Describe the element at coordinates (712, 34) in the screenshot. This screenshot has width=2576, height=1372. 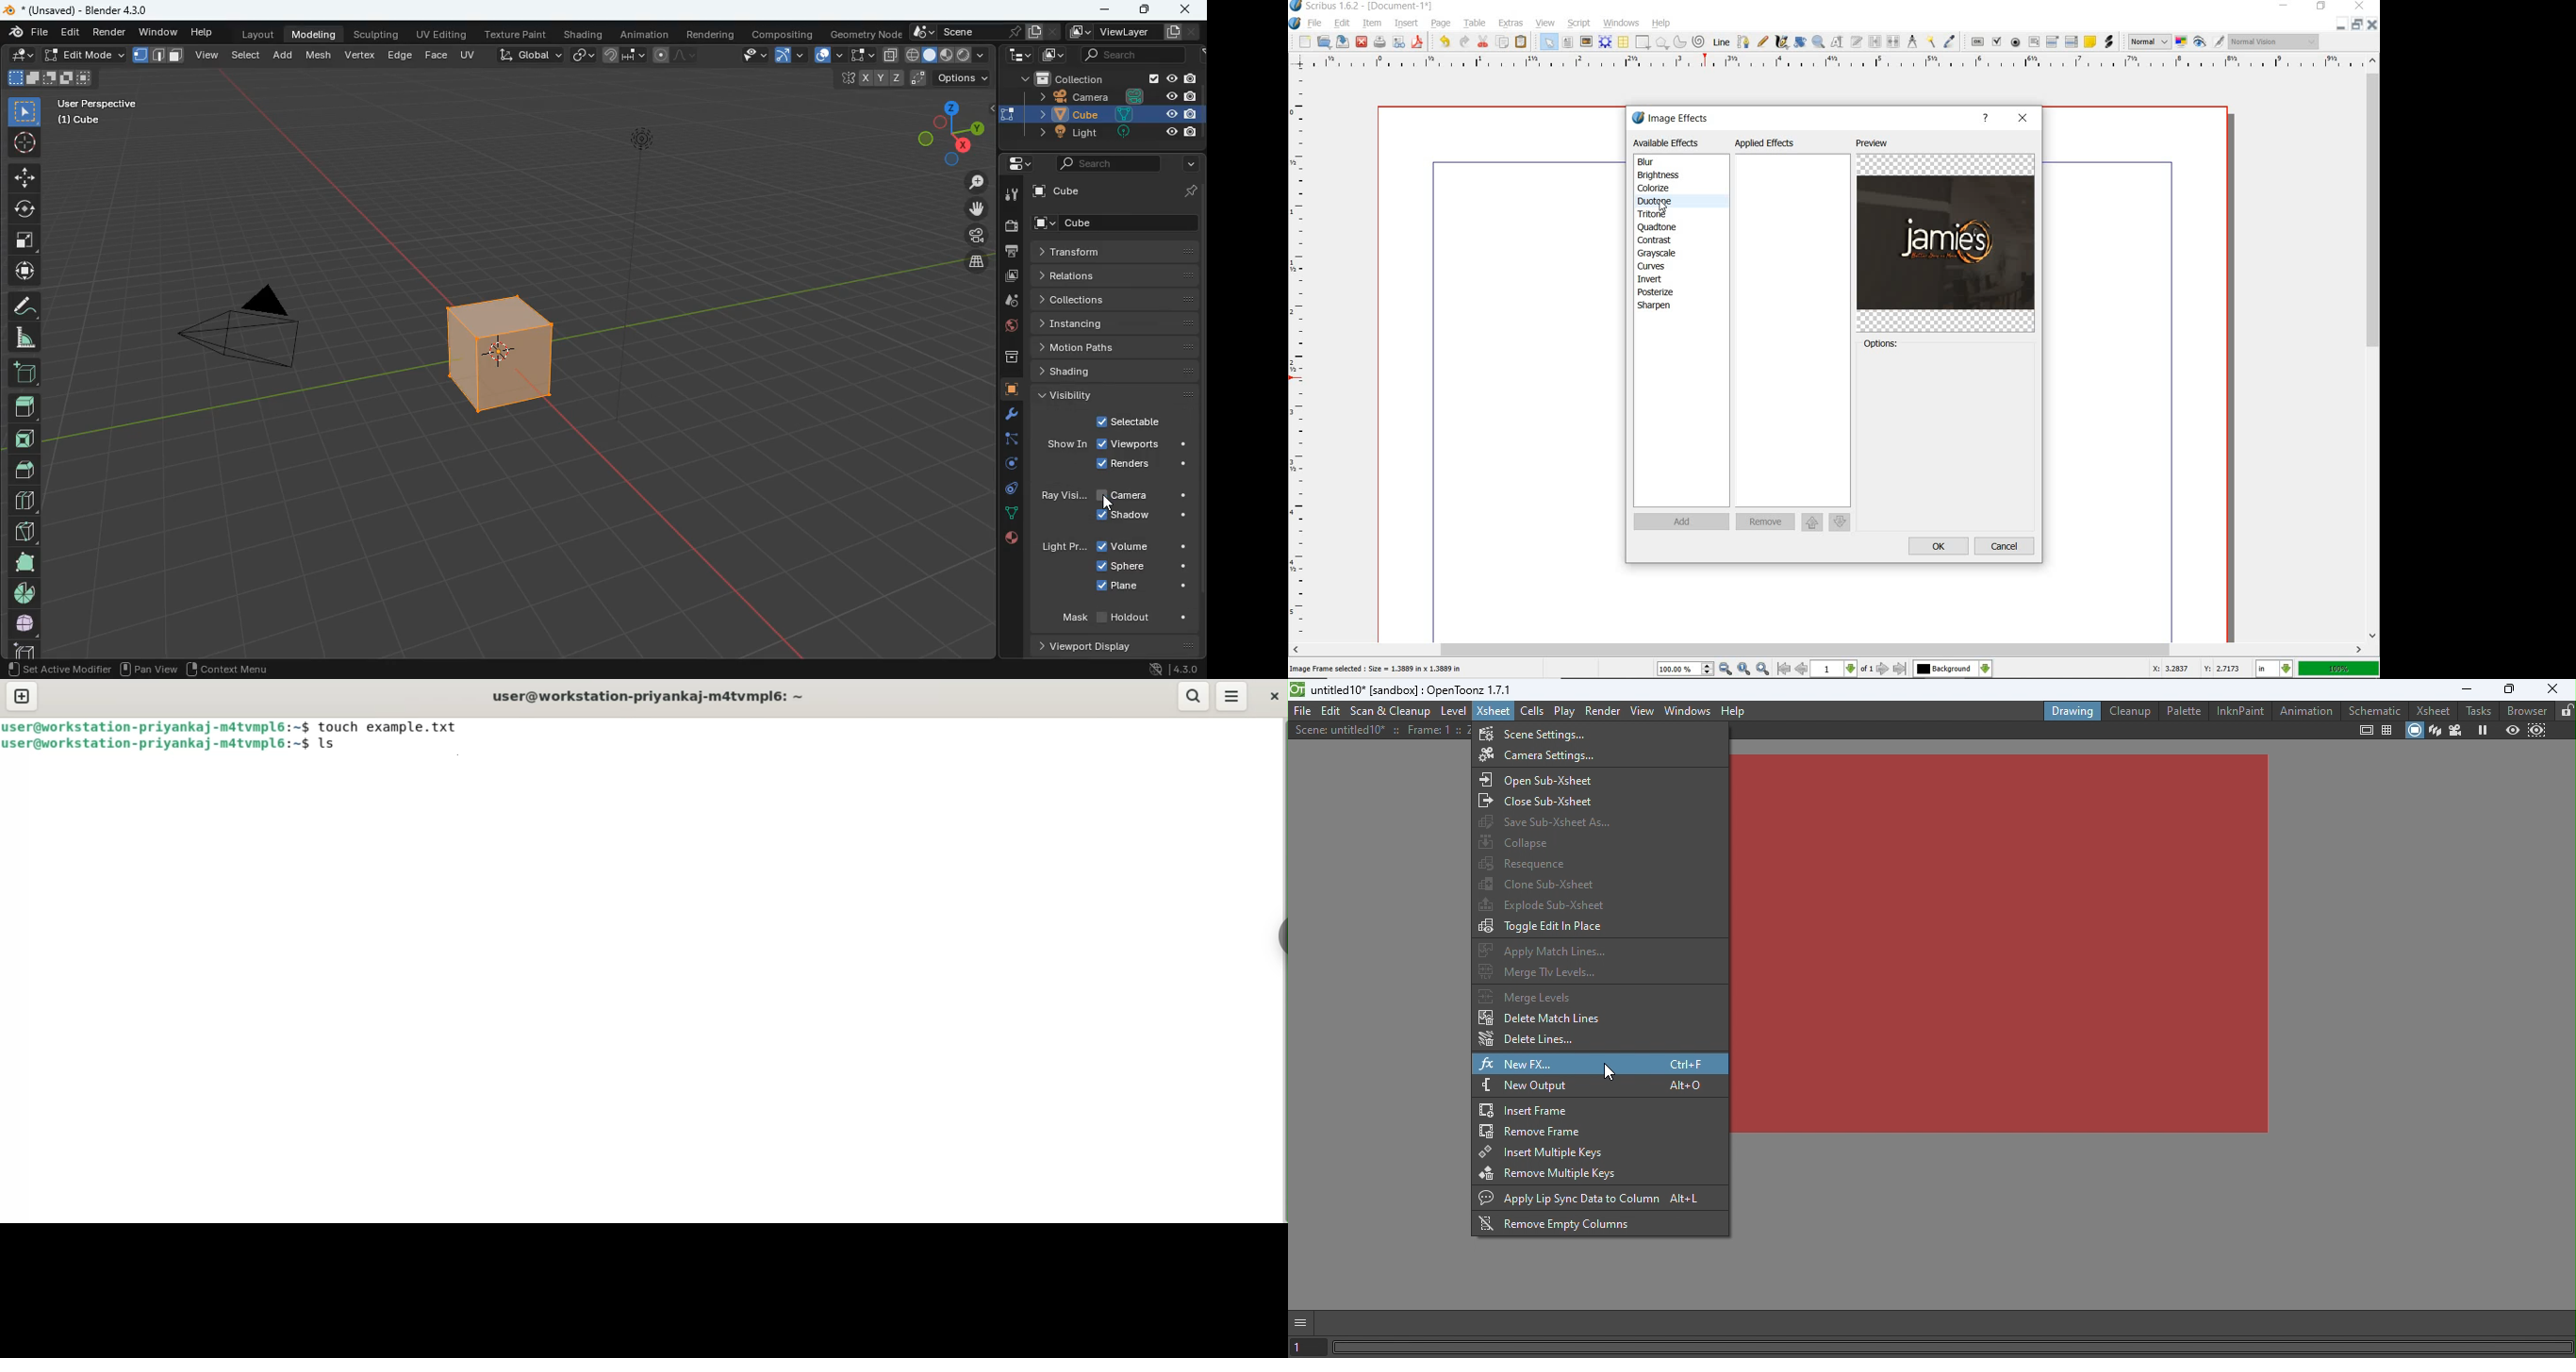
I see `rendering` at that location.